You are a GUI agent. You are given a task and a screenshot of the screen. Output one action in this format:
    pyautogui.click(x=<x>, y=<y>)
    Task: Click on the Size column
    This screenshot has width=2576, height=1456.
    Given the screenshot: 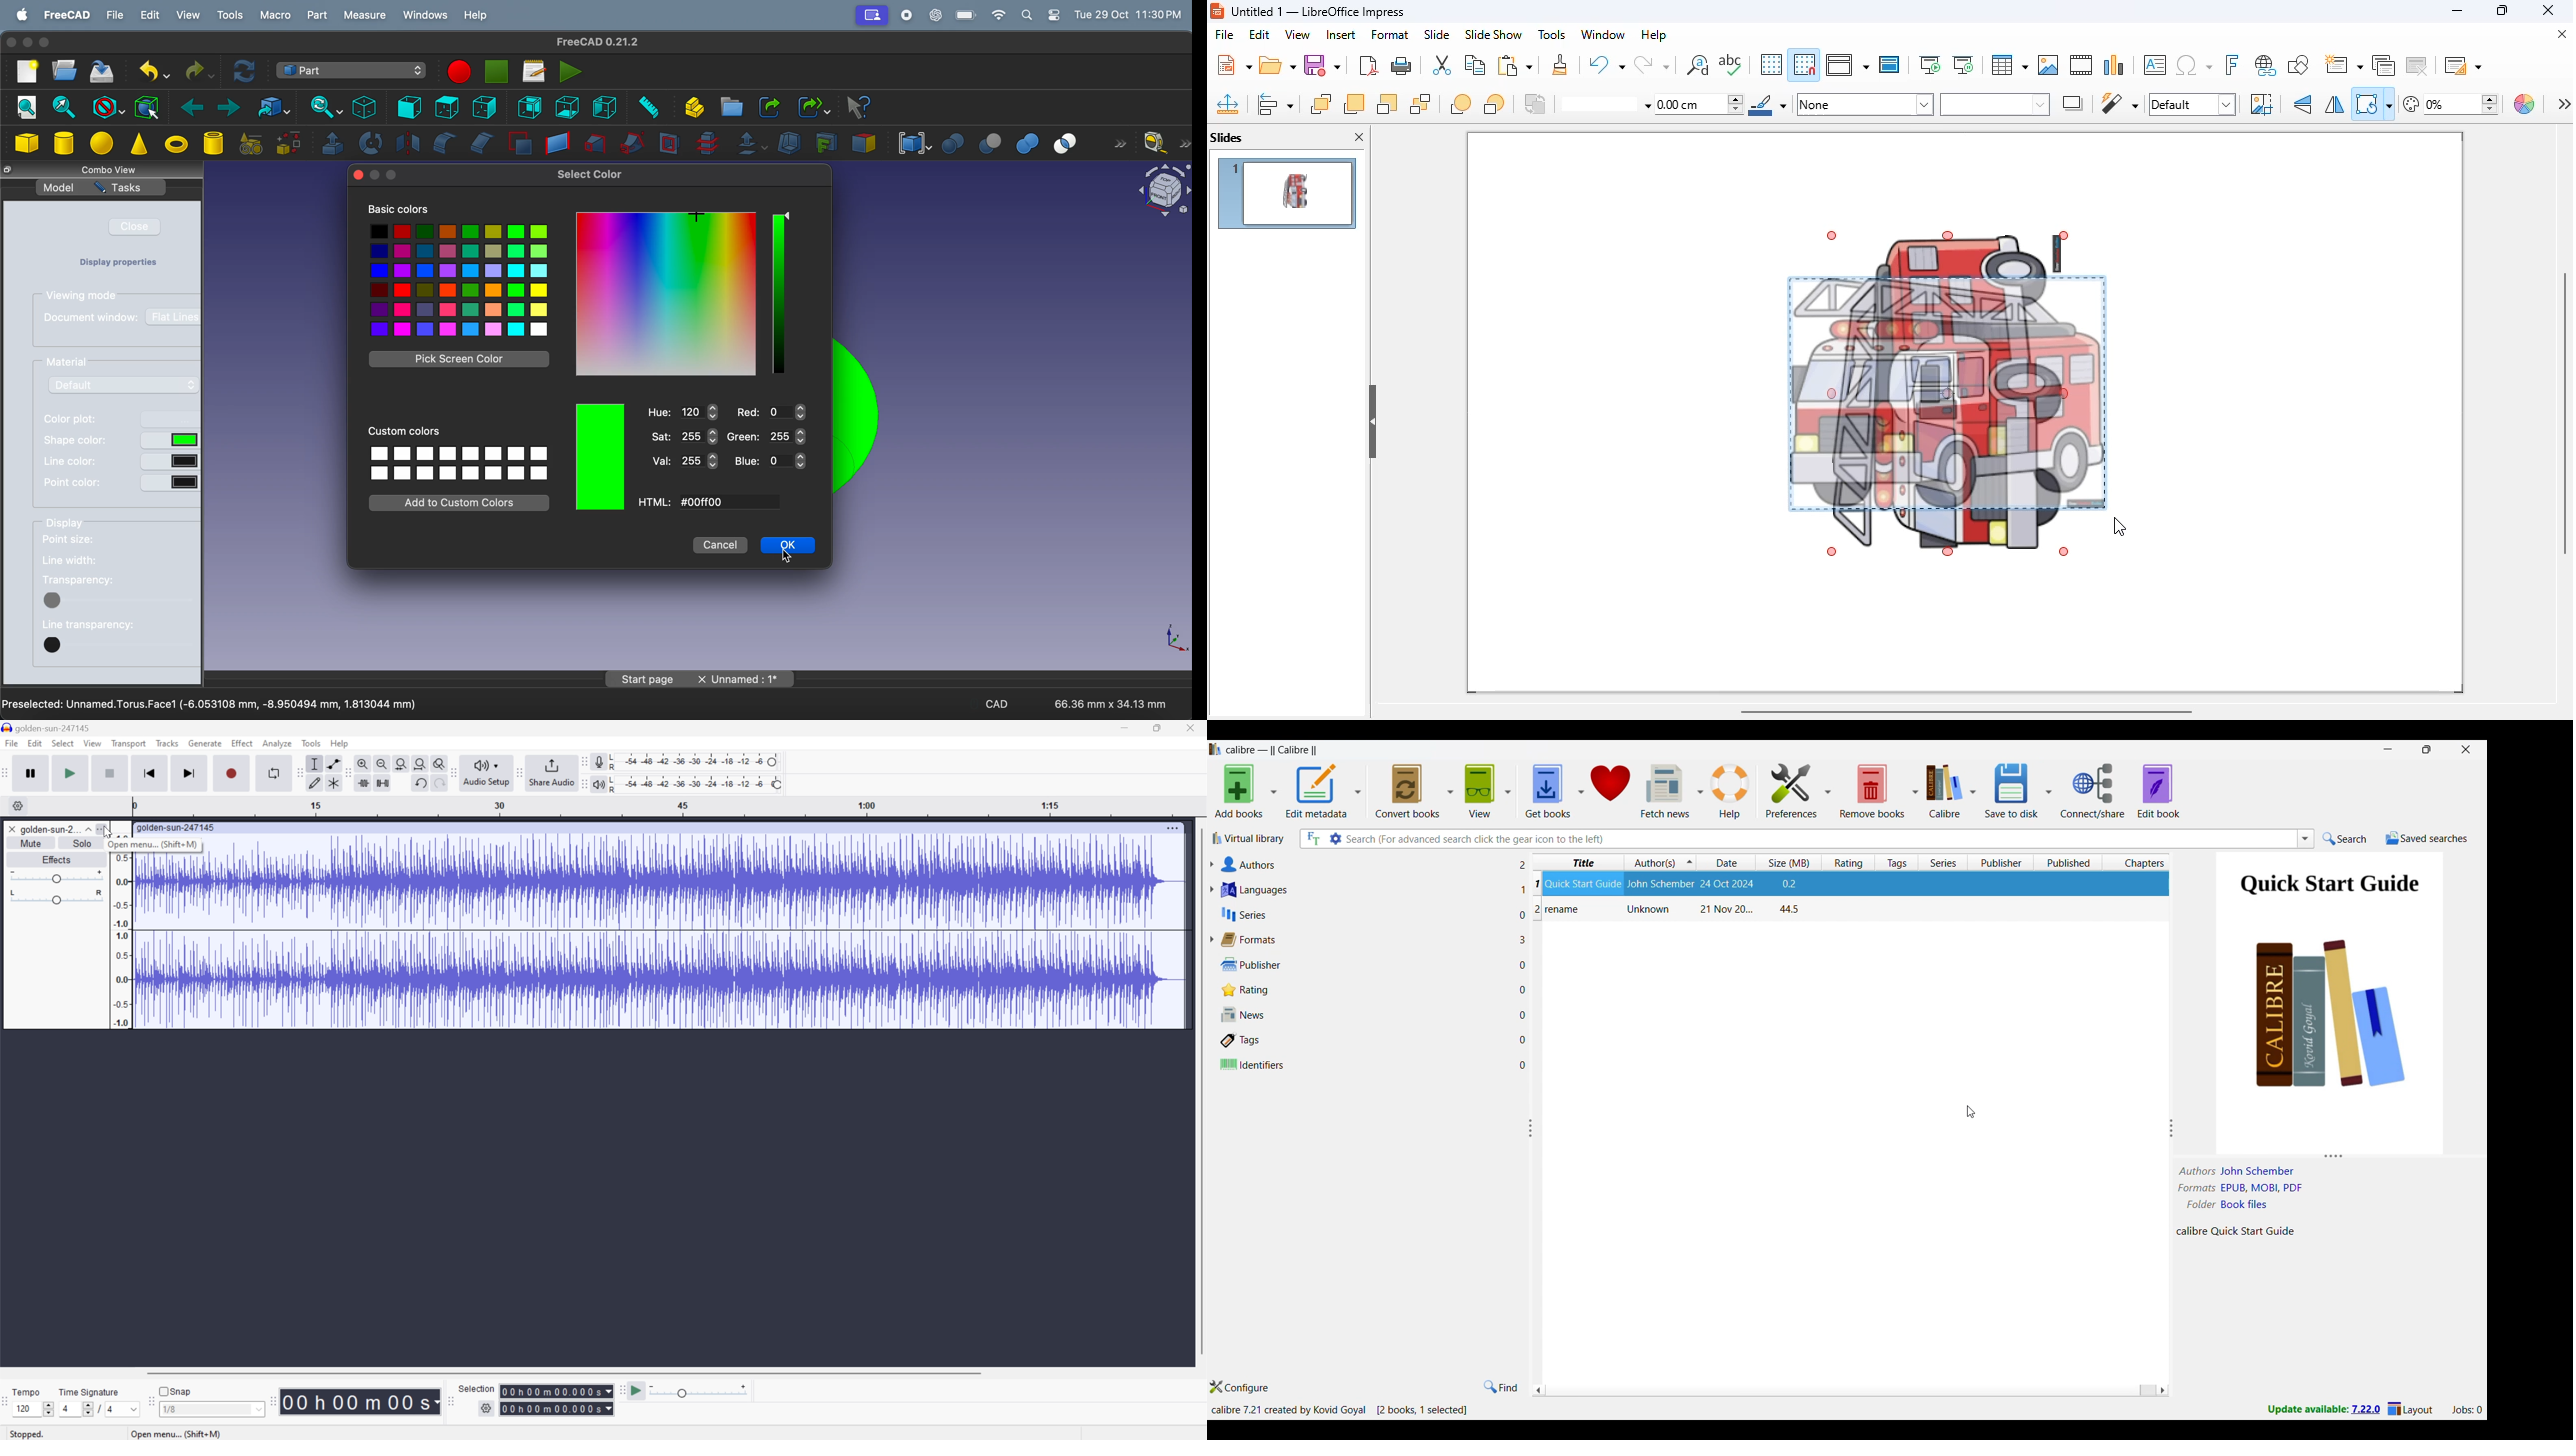 What is the action you would take?
    pyautogui.click(x=1788, y=862)
    